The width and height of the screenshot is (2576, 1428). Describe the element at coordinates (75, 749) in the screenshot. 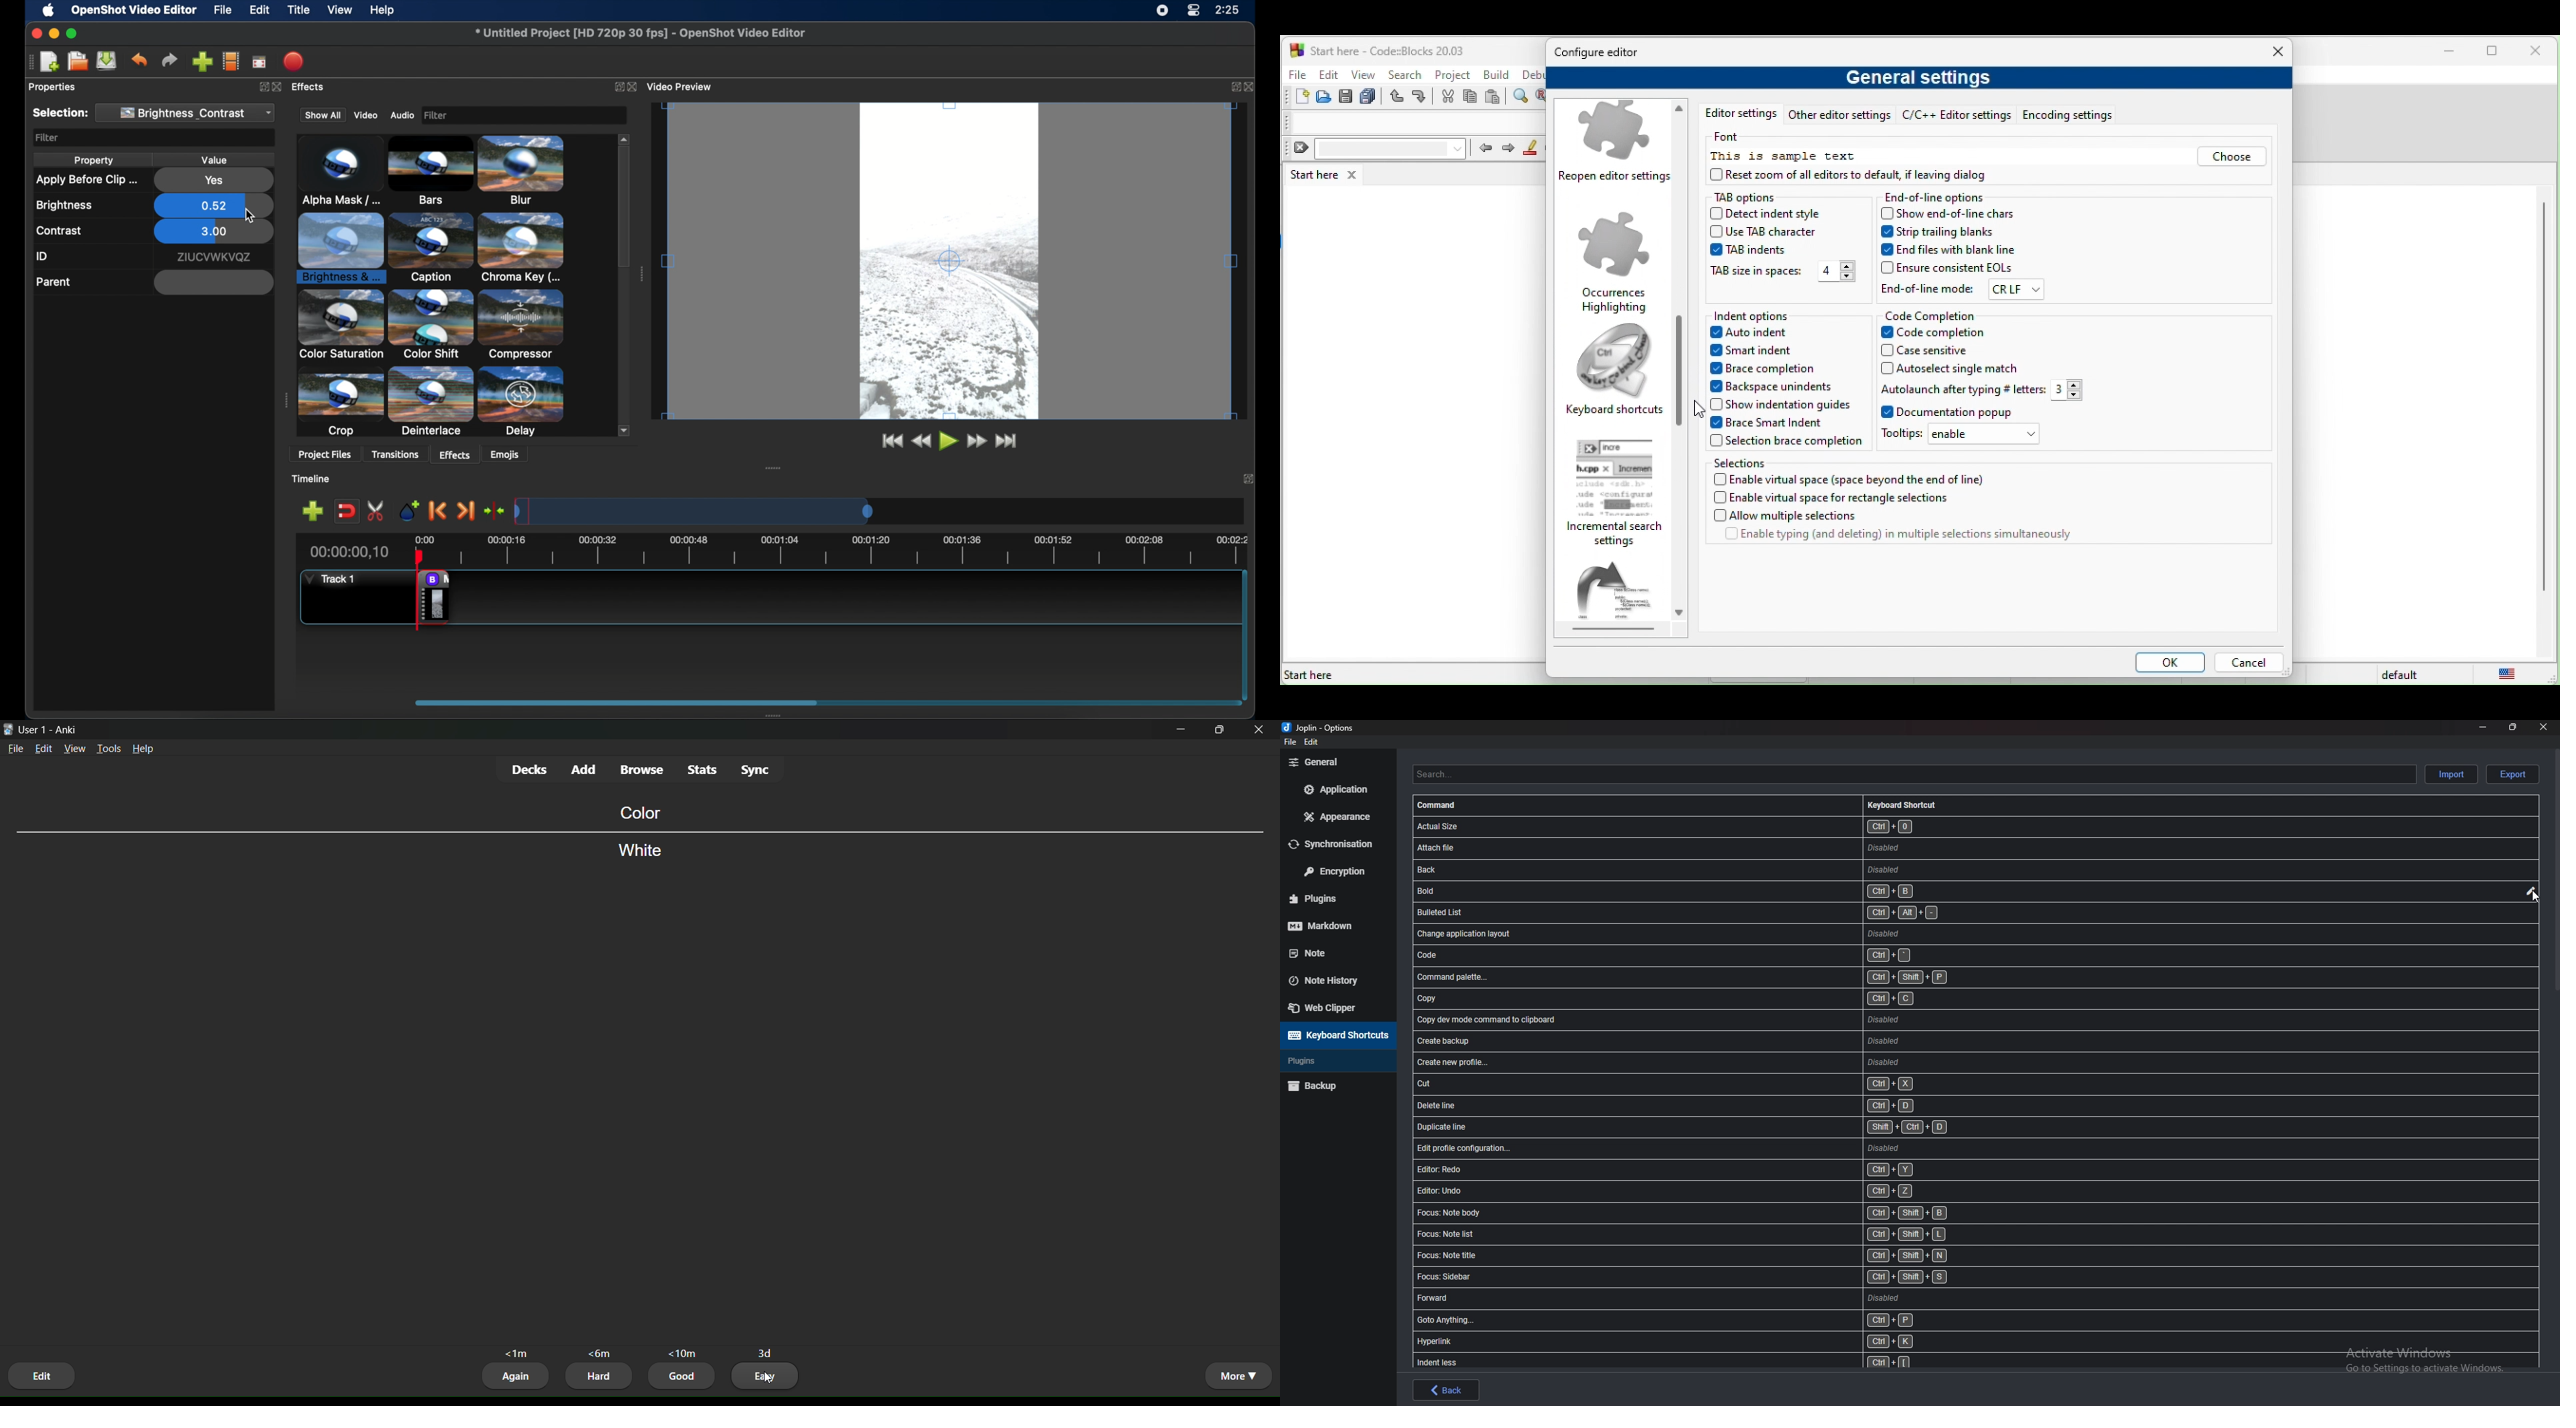

I see `view` at that location.